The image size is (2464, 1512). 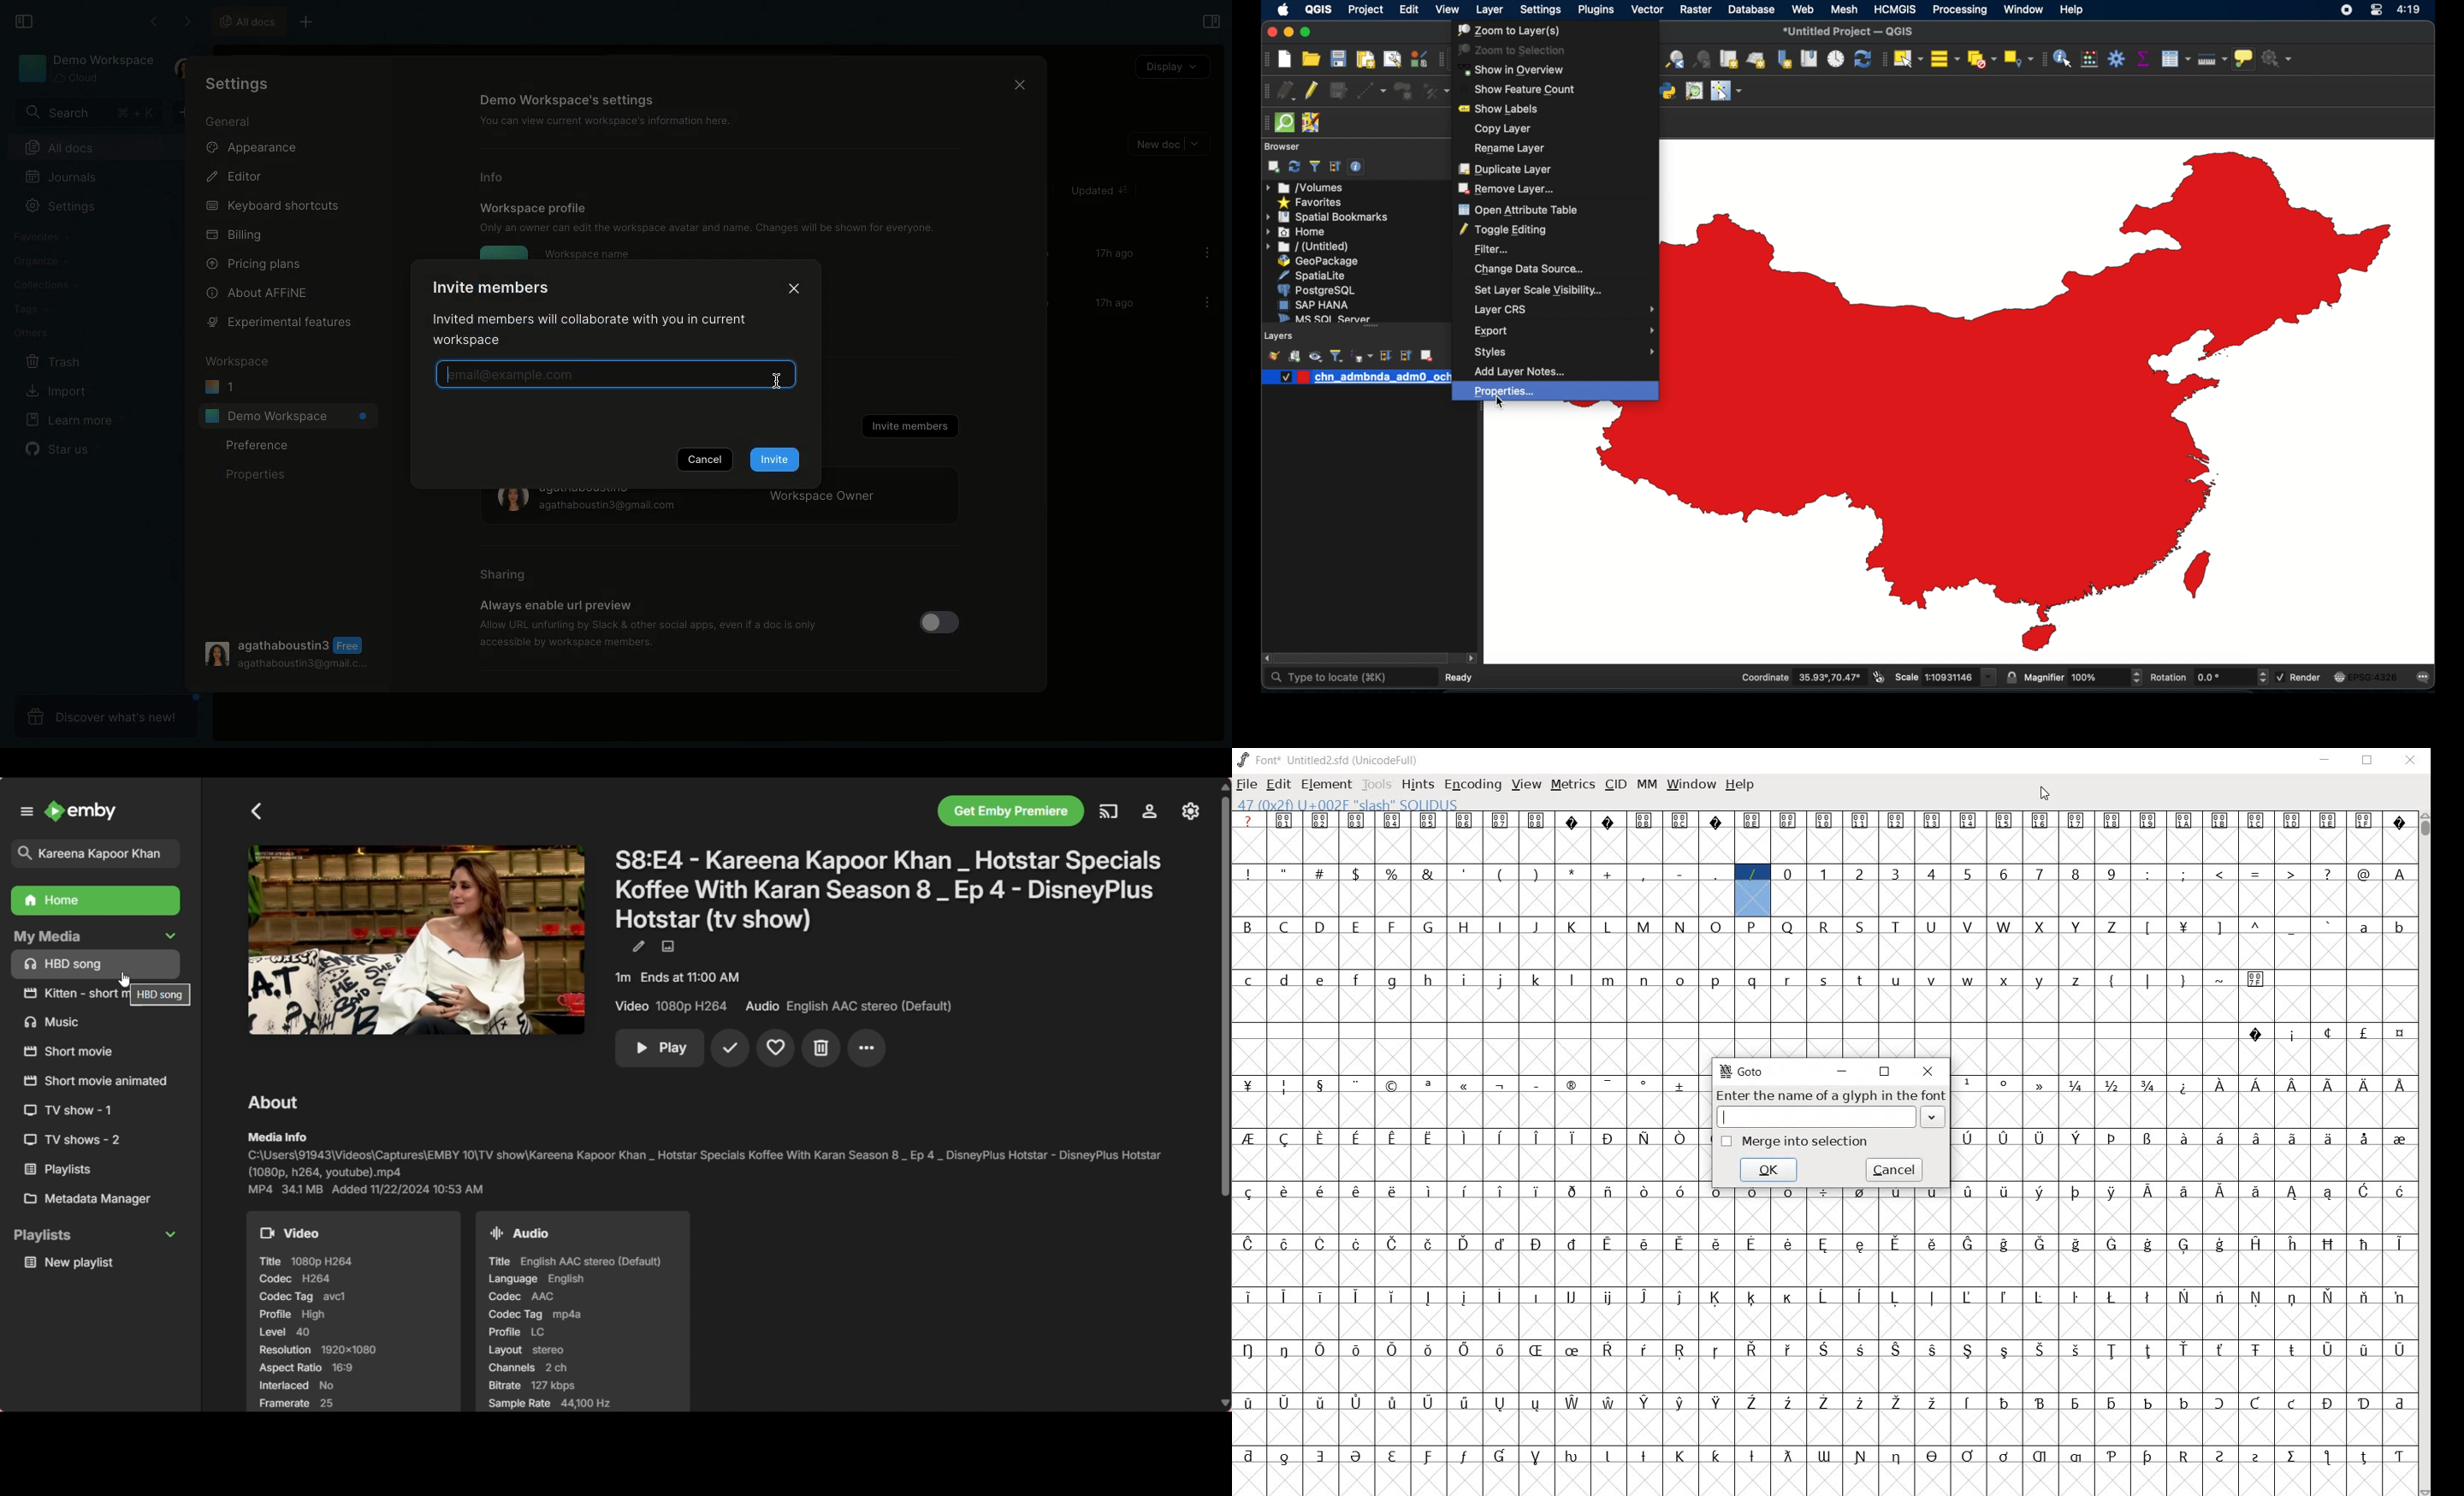 I want to click on glyph, so click(x=2292, y=929).